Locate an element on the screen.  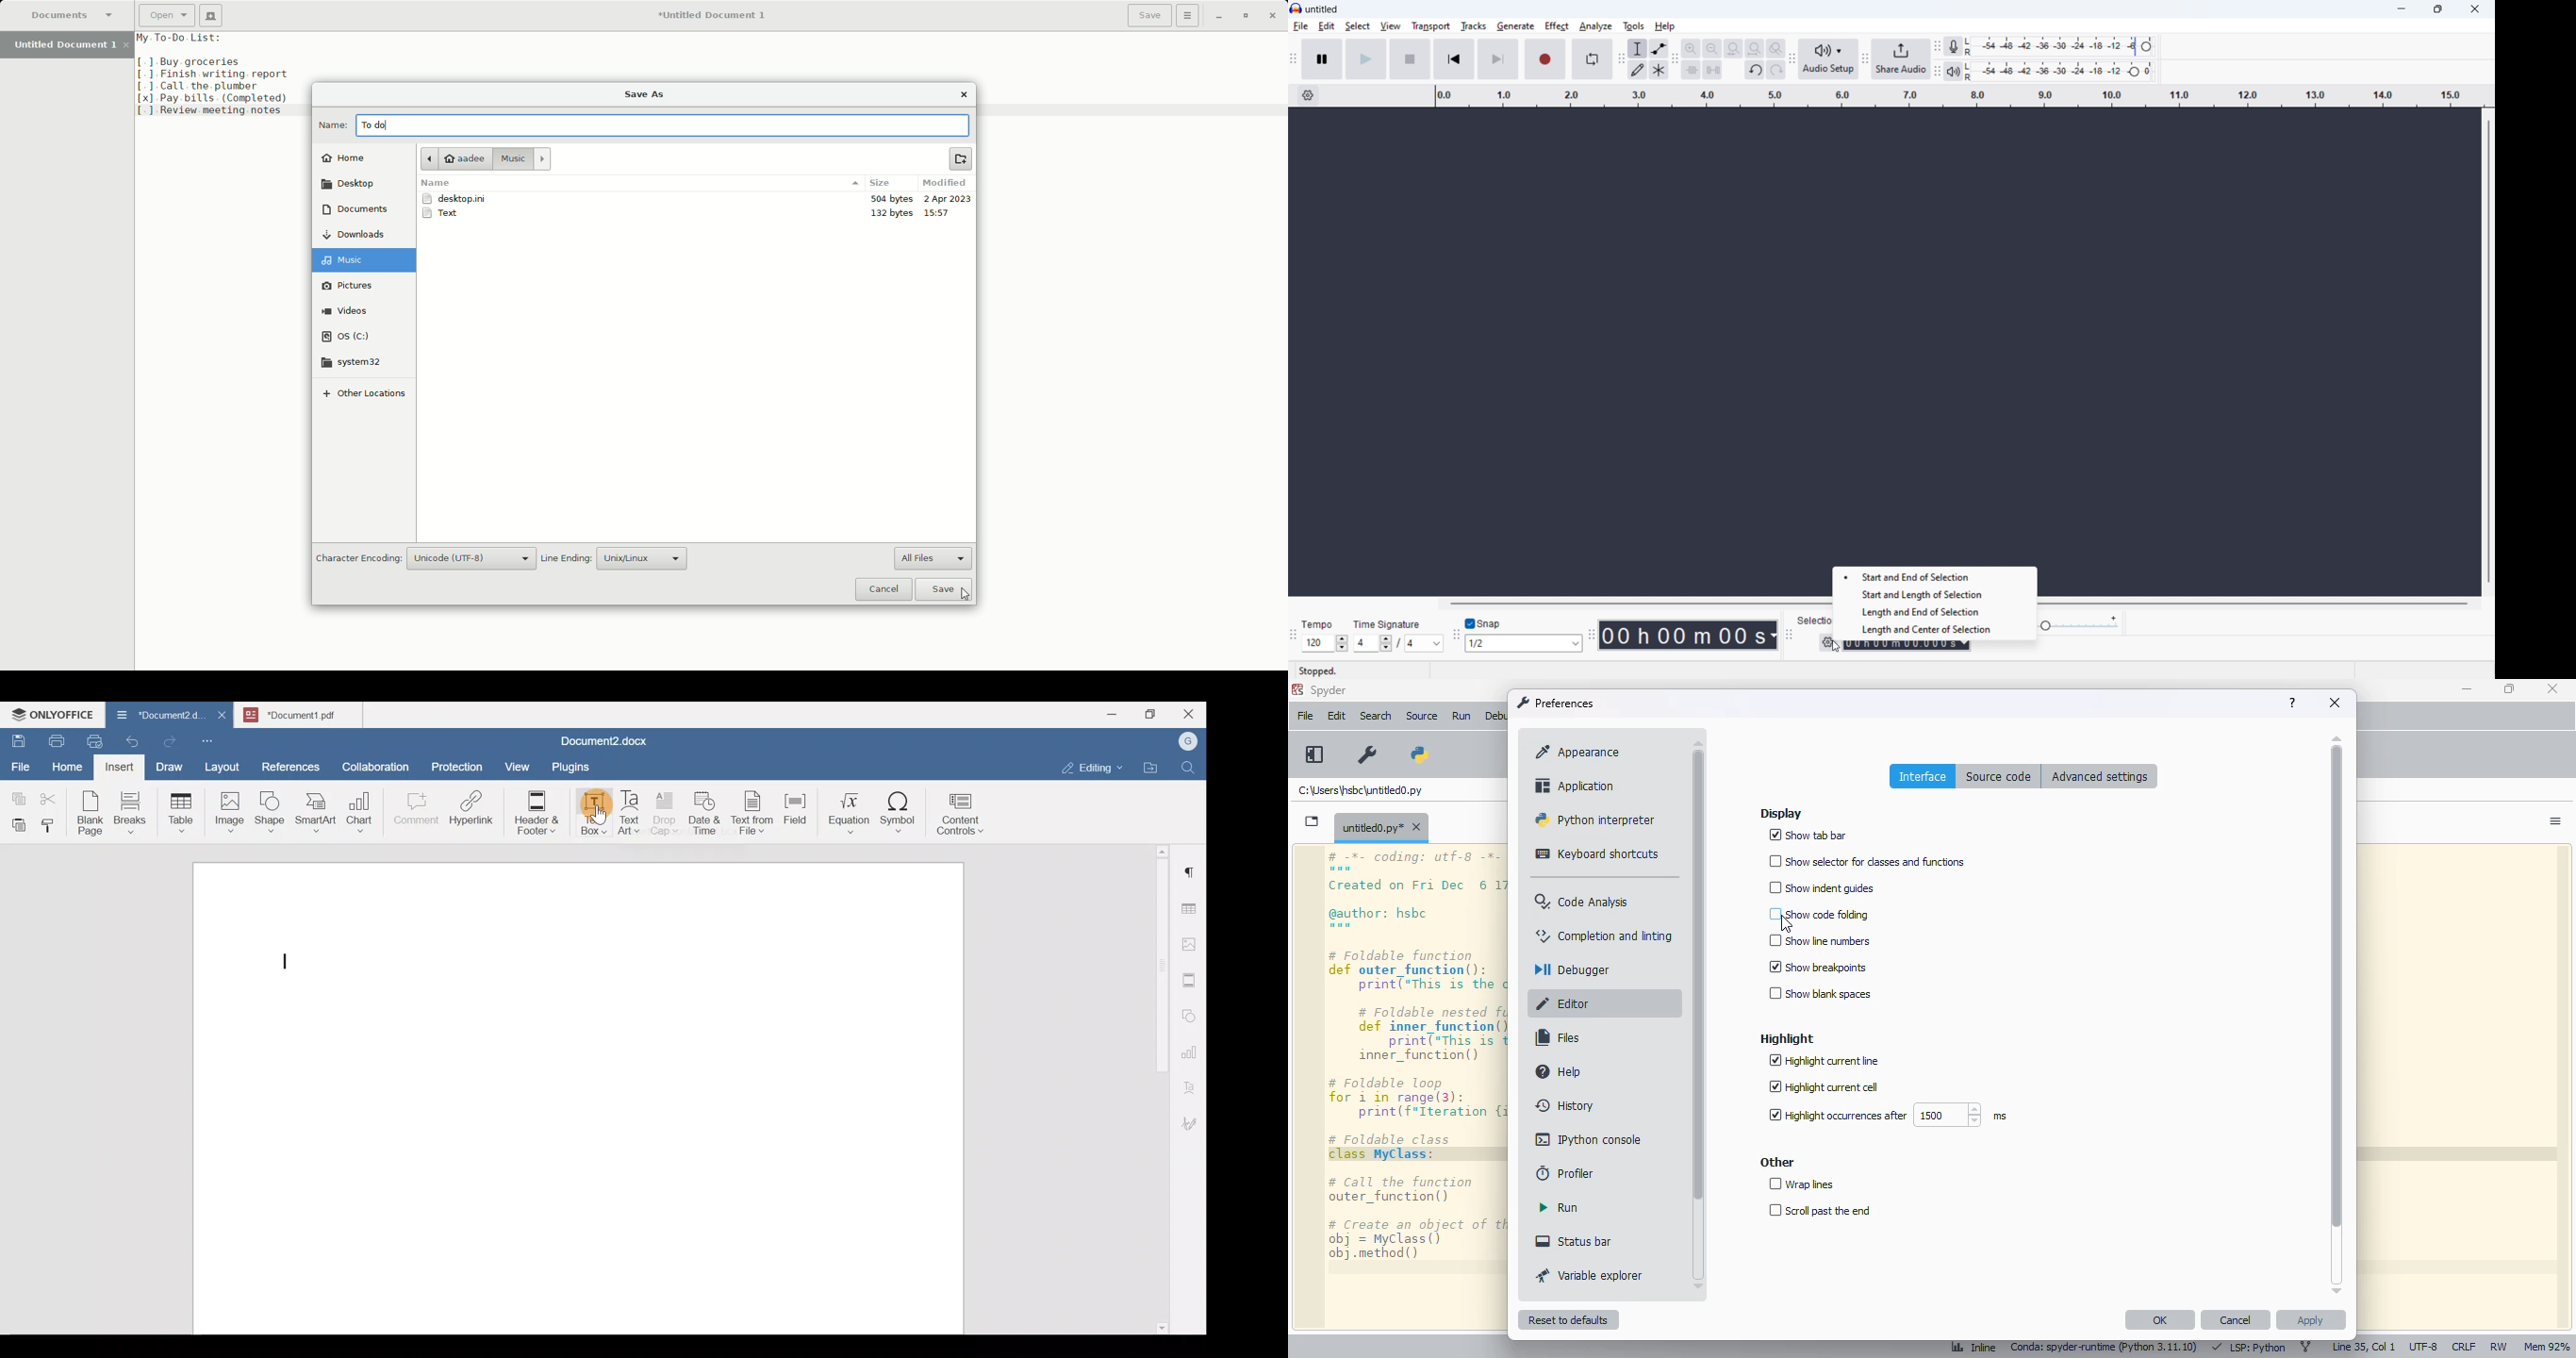
500 bytes is located at coordinates (890, 199).